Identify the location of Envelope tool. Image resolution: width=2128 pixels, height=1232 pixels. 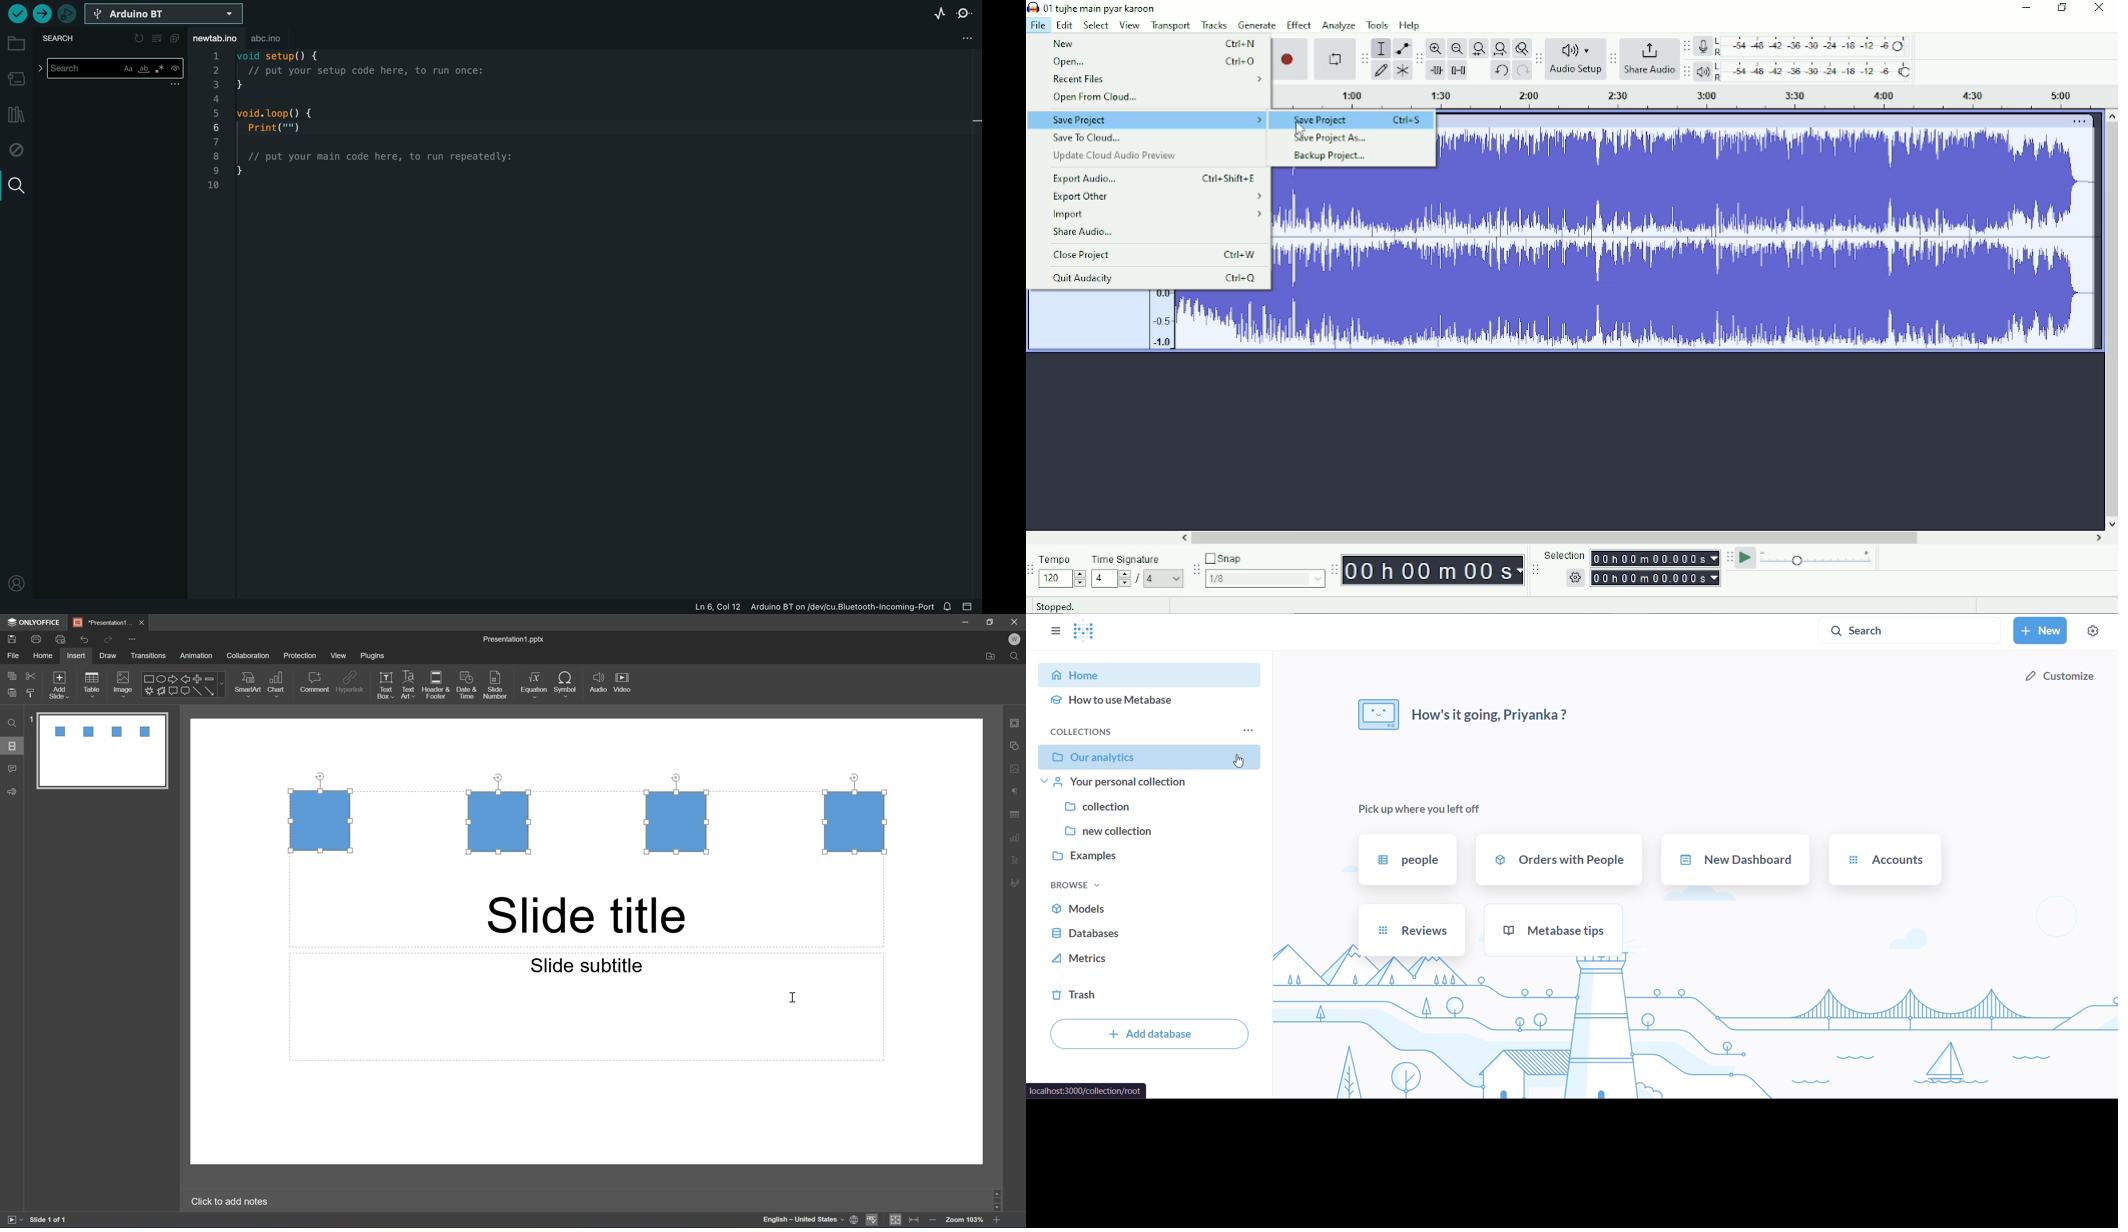
(1403, 49).